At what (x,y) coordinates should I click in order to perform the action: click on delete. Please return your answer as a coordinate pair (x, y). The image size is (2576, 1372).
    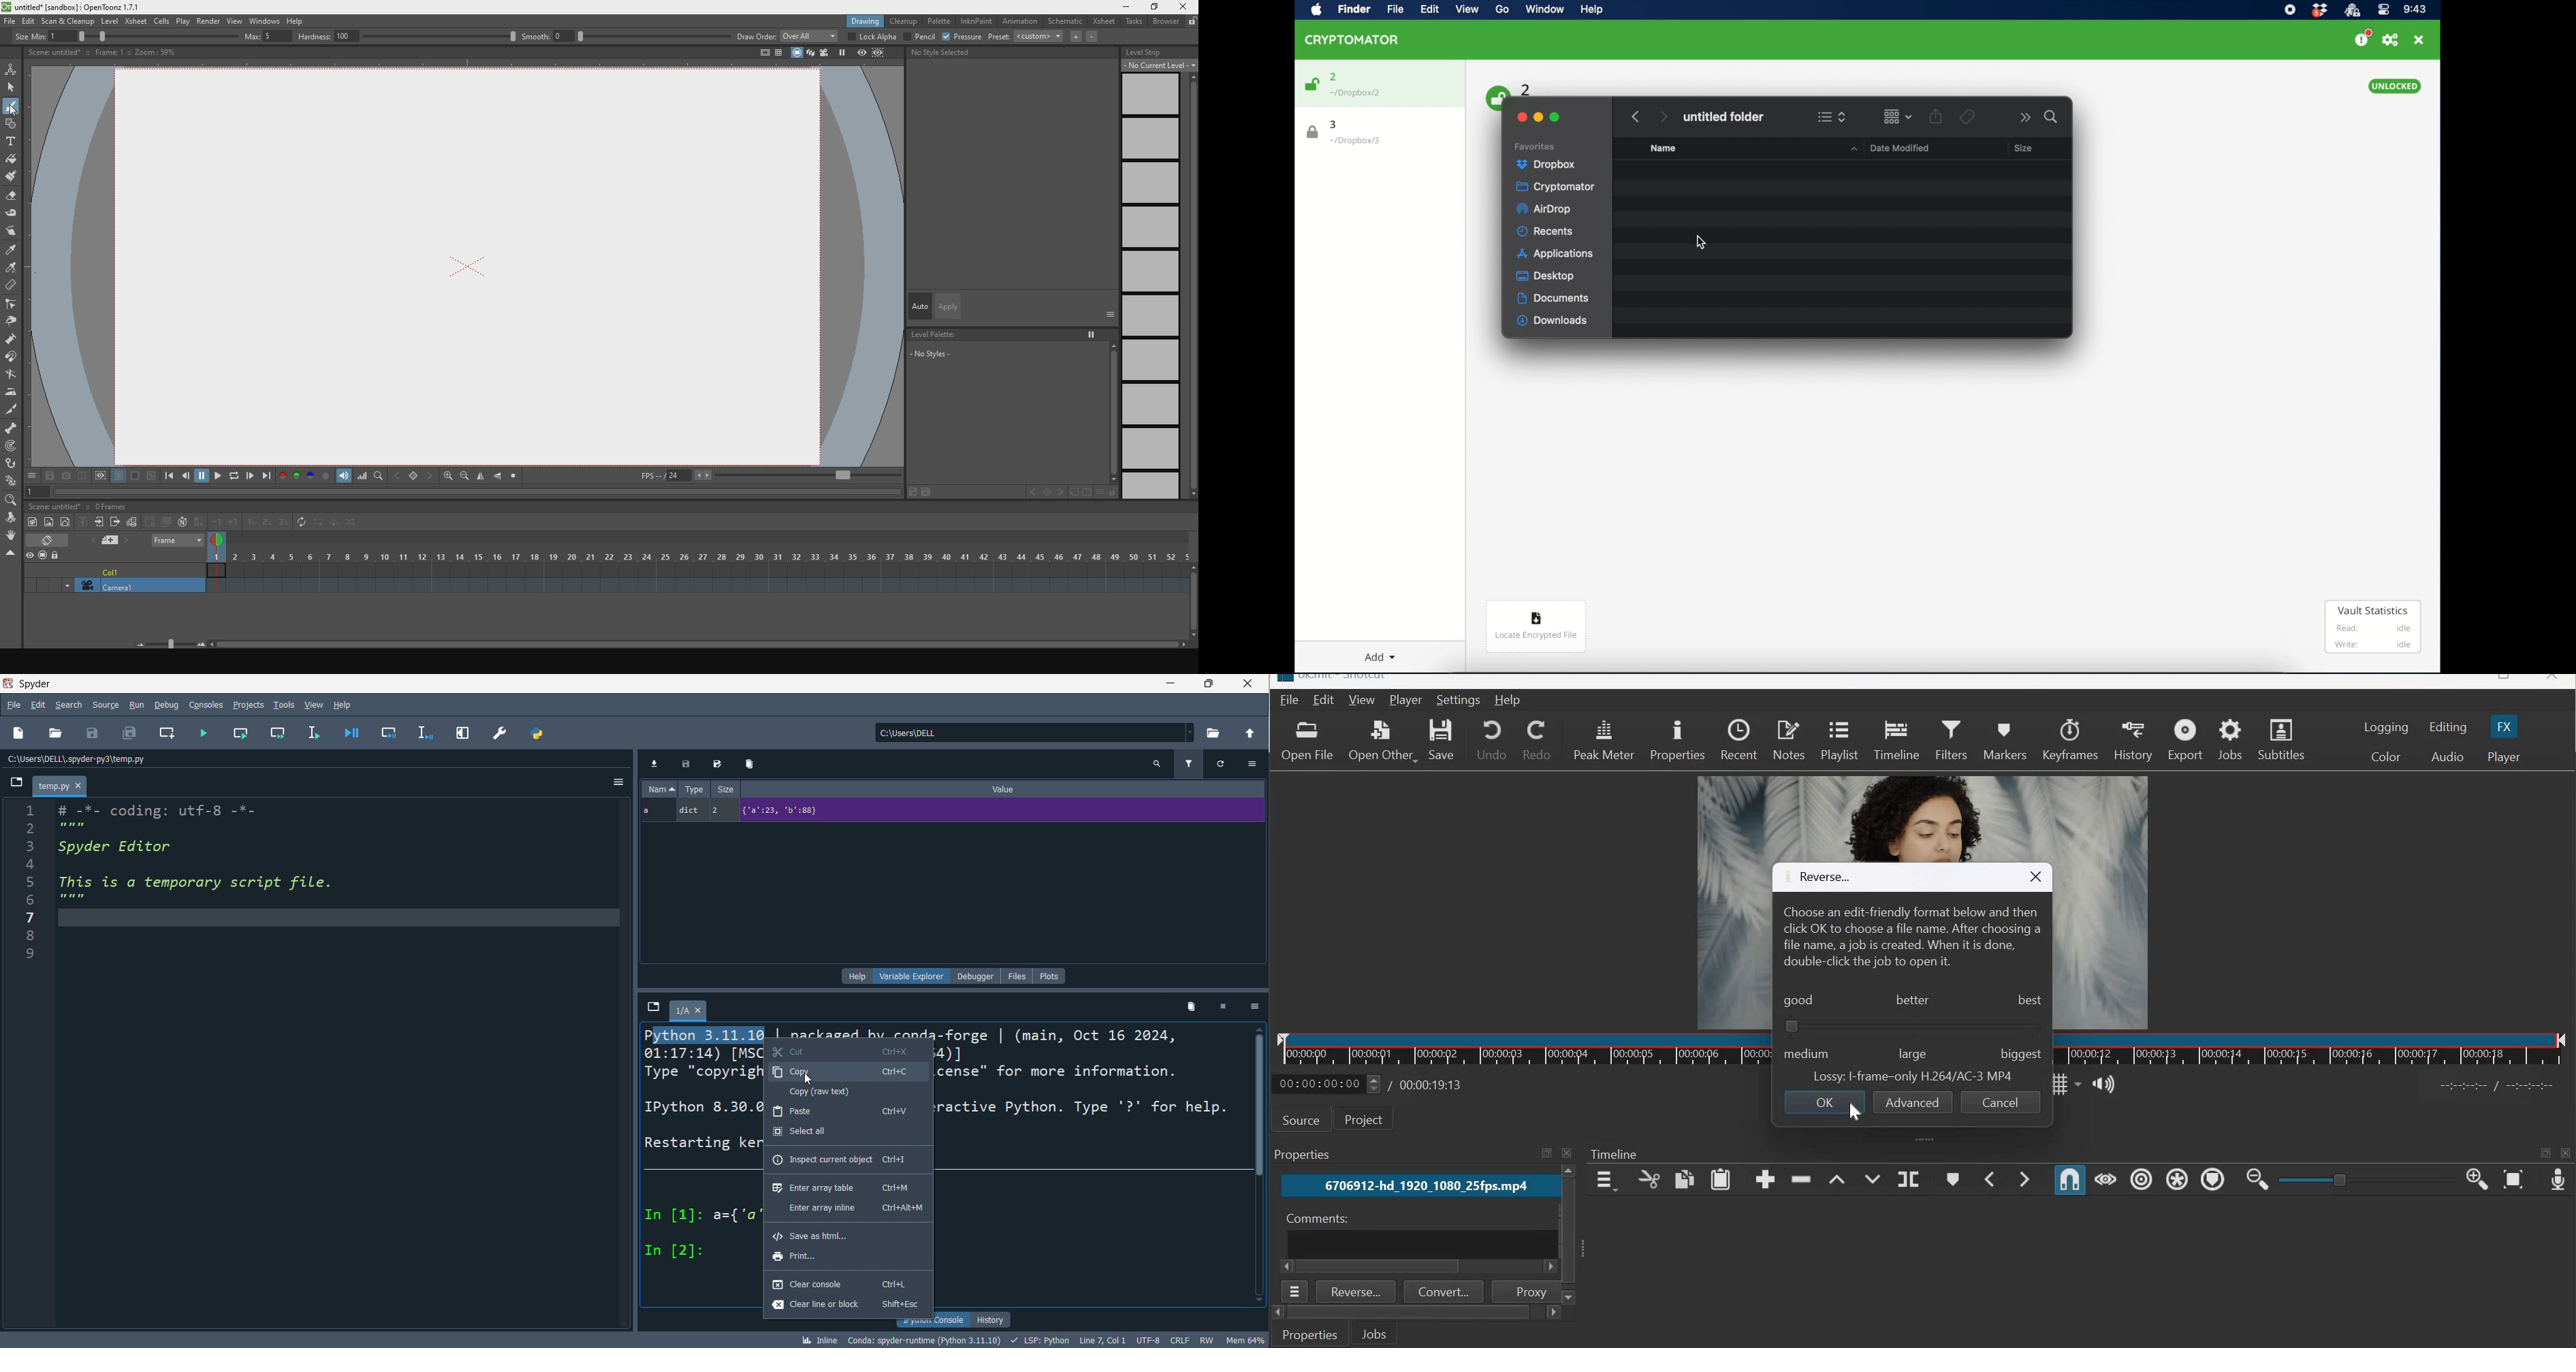
    Looking at the image, I should click on (12, 286).